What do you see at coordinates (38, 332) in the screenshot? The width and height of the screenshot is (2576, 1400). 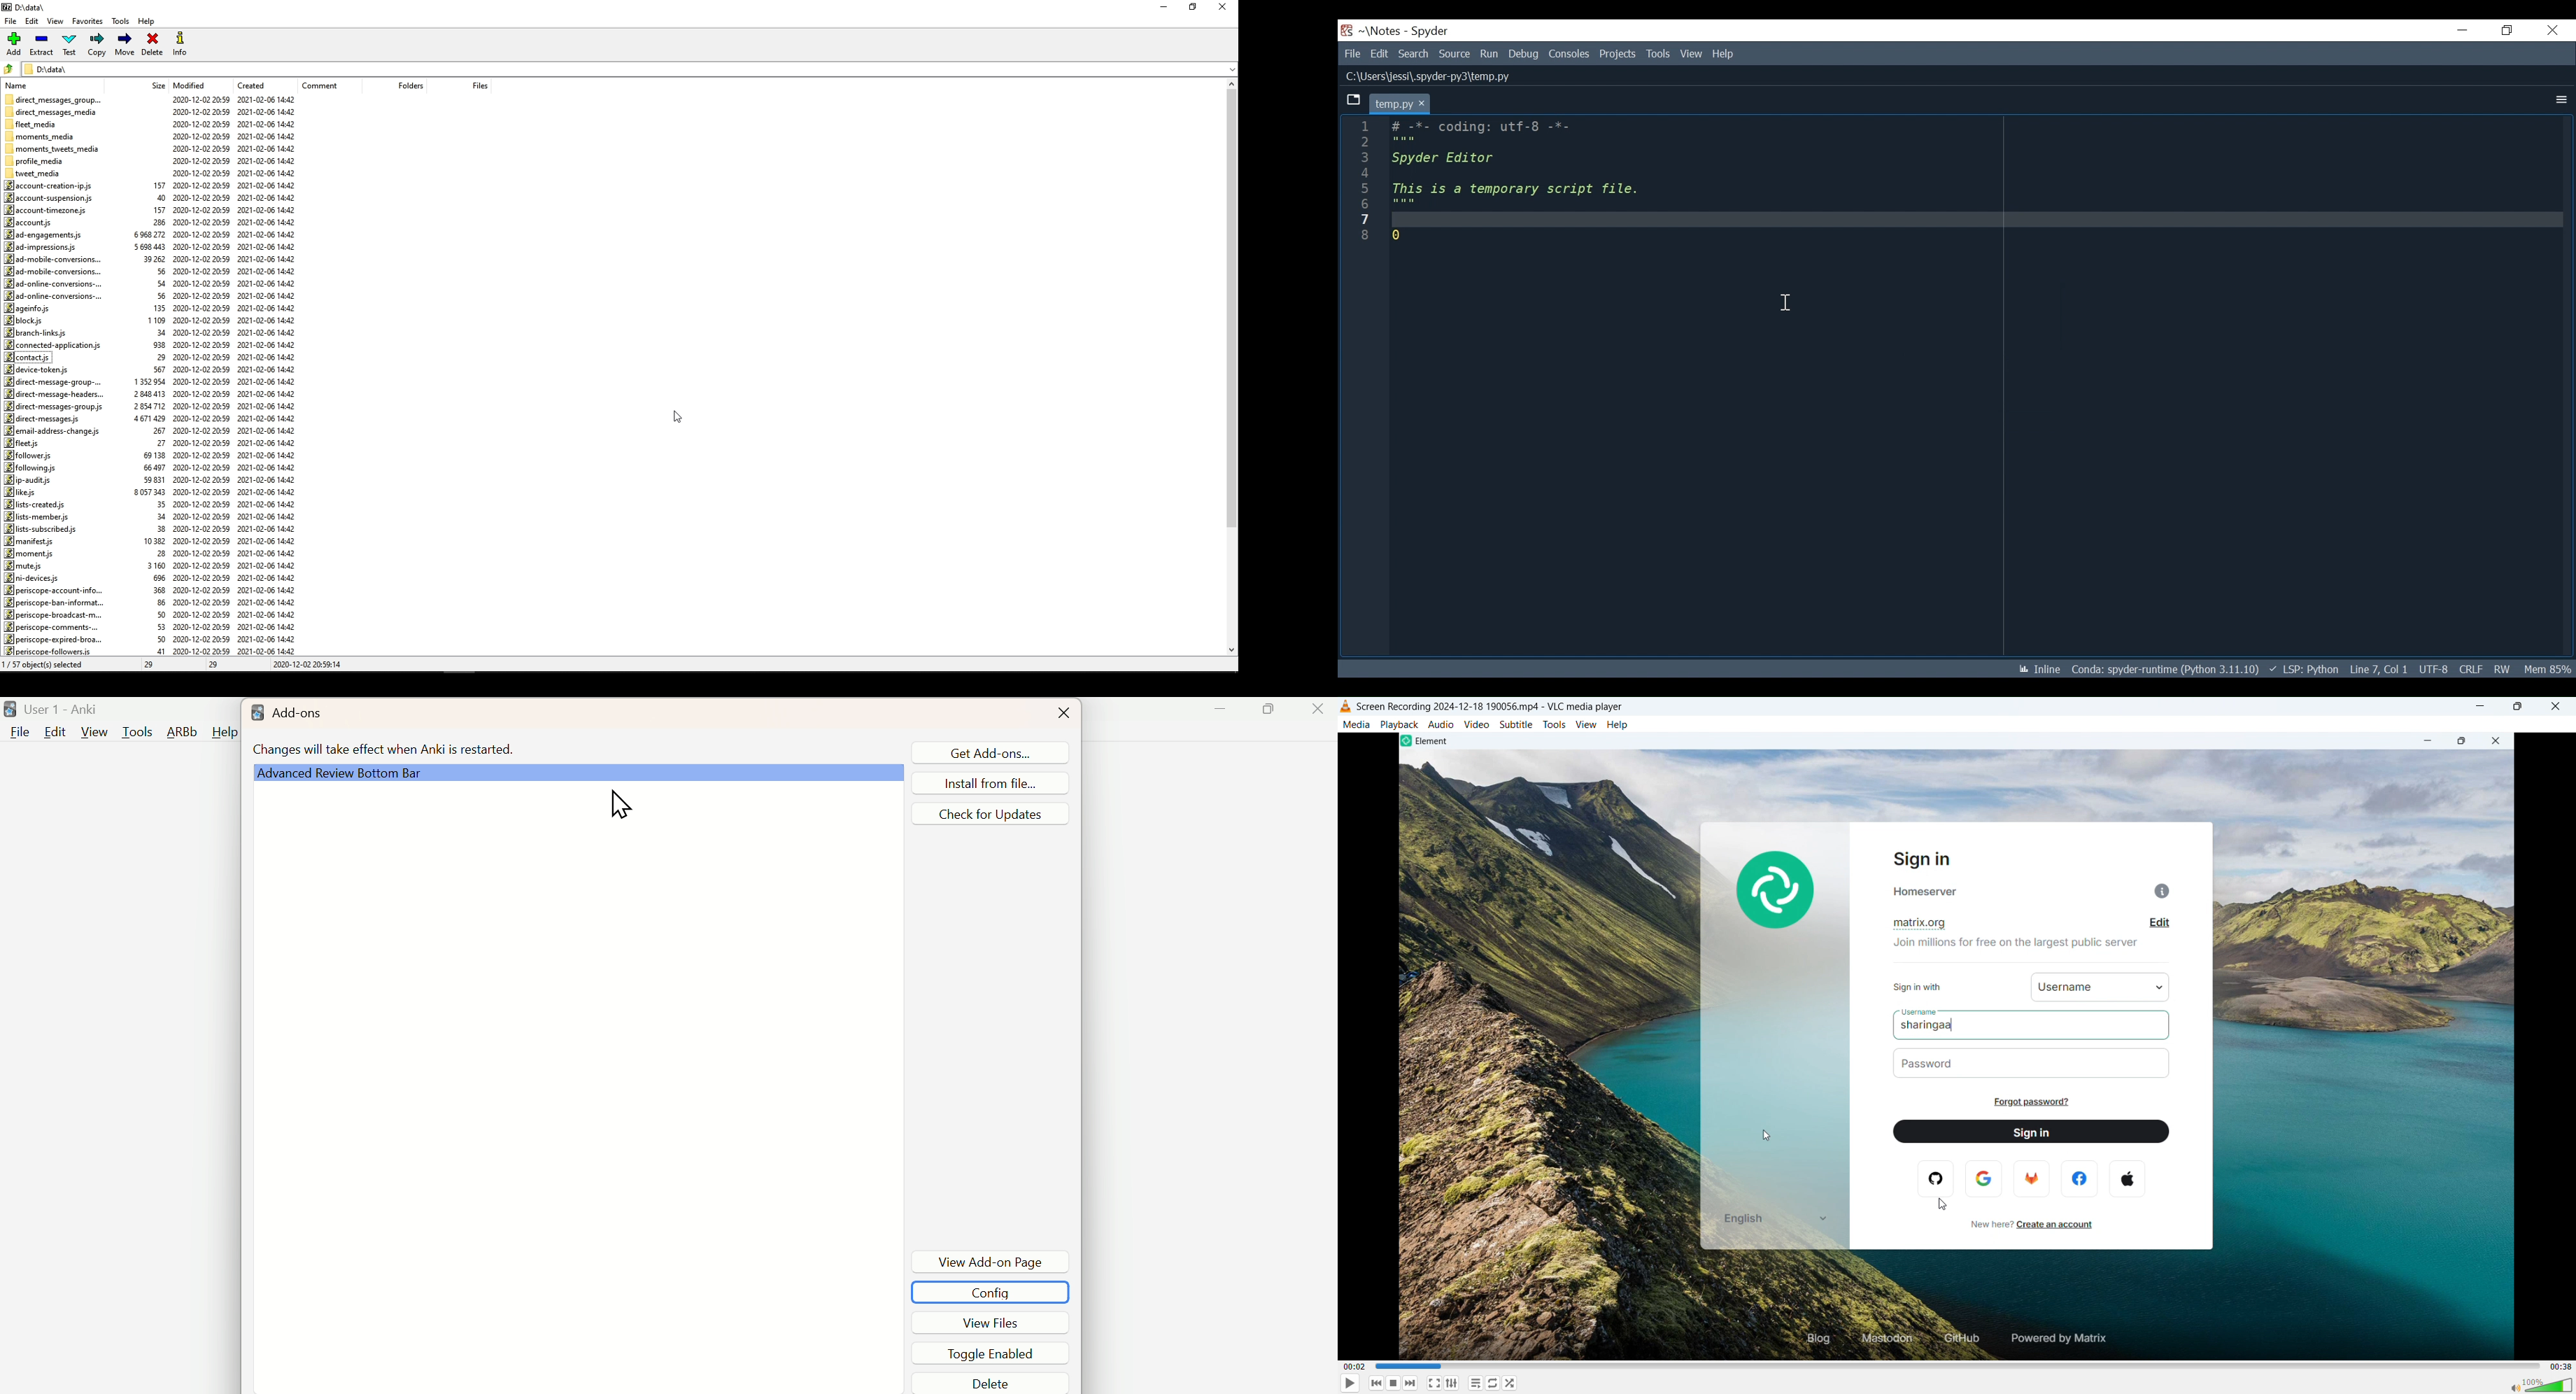 I see `branch-links.js` at bounding box center [38, 332].